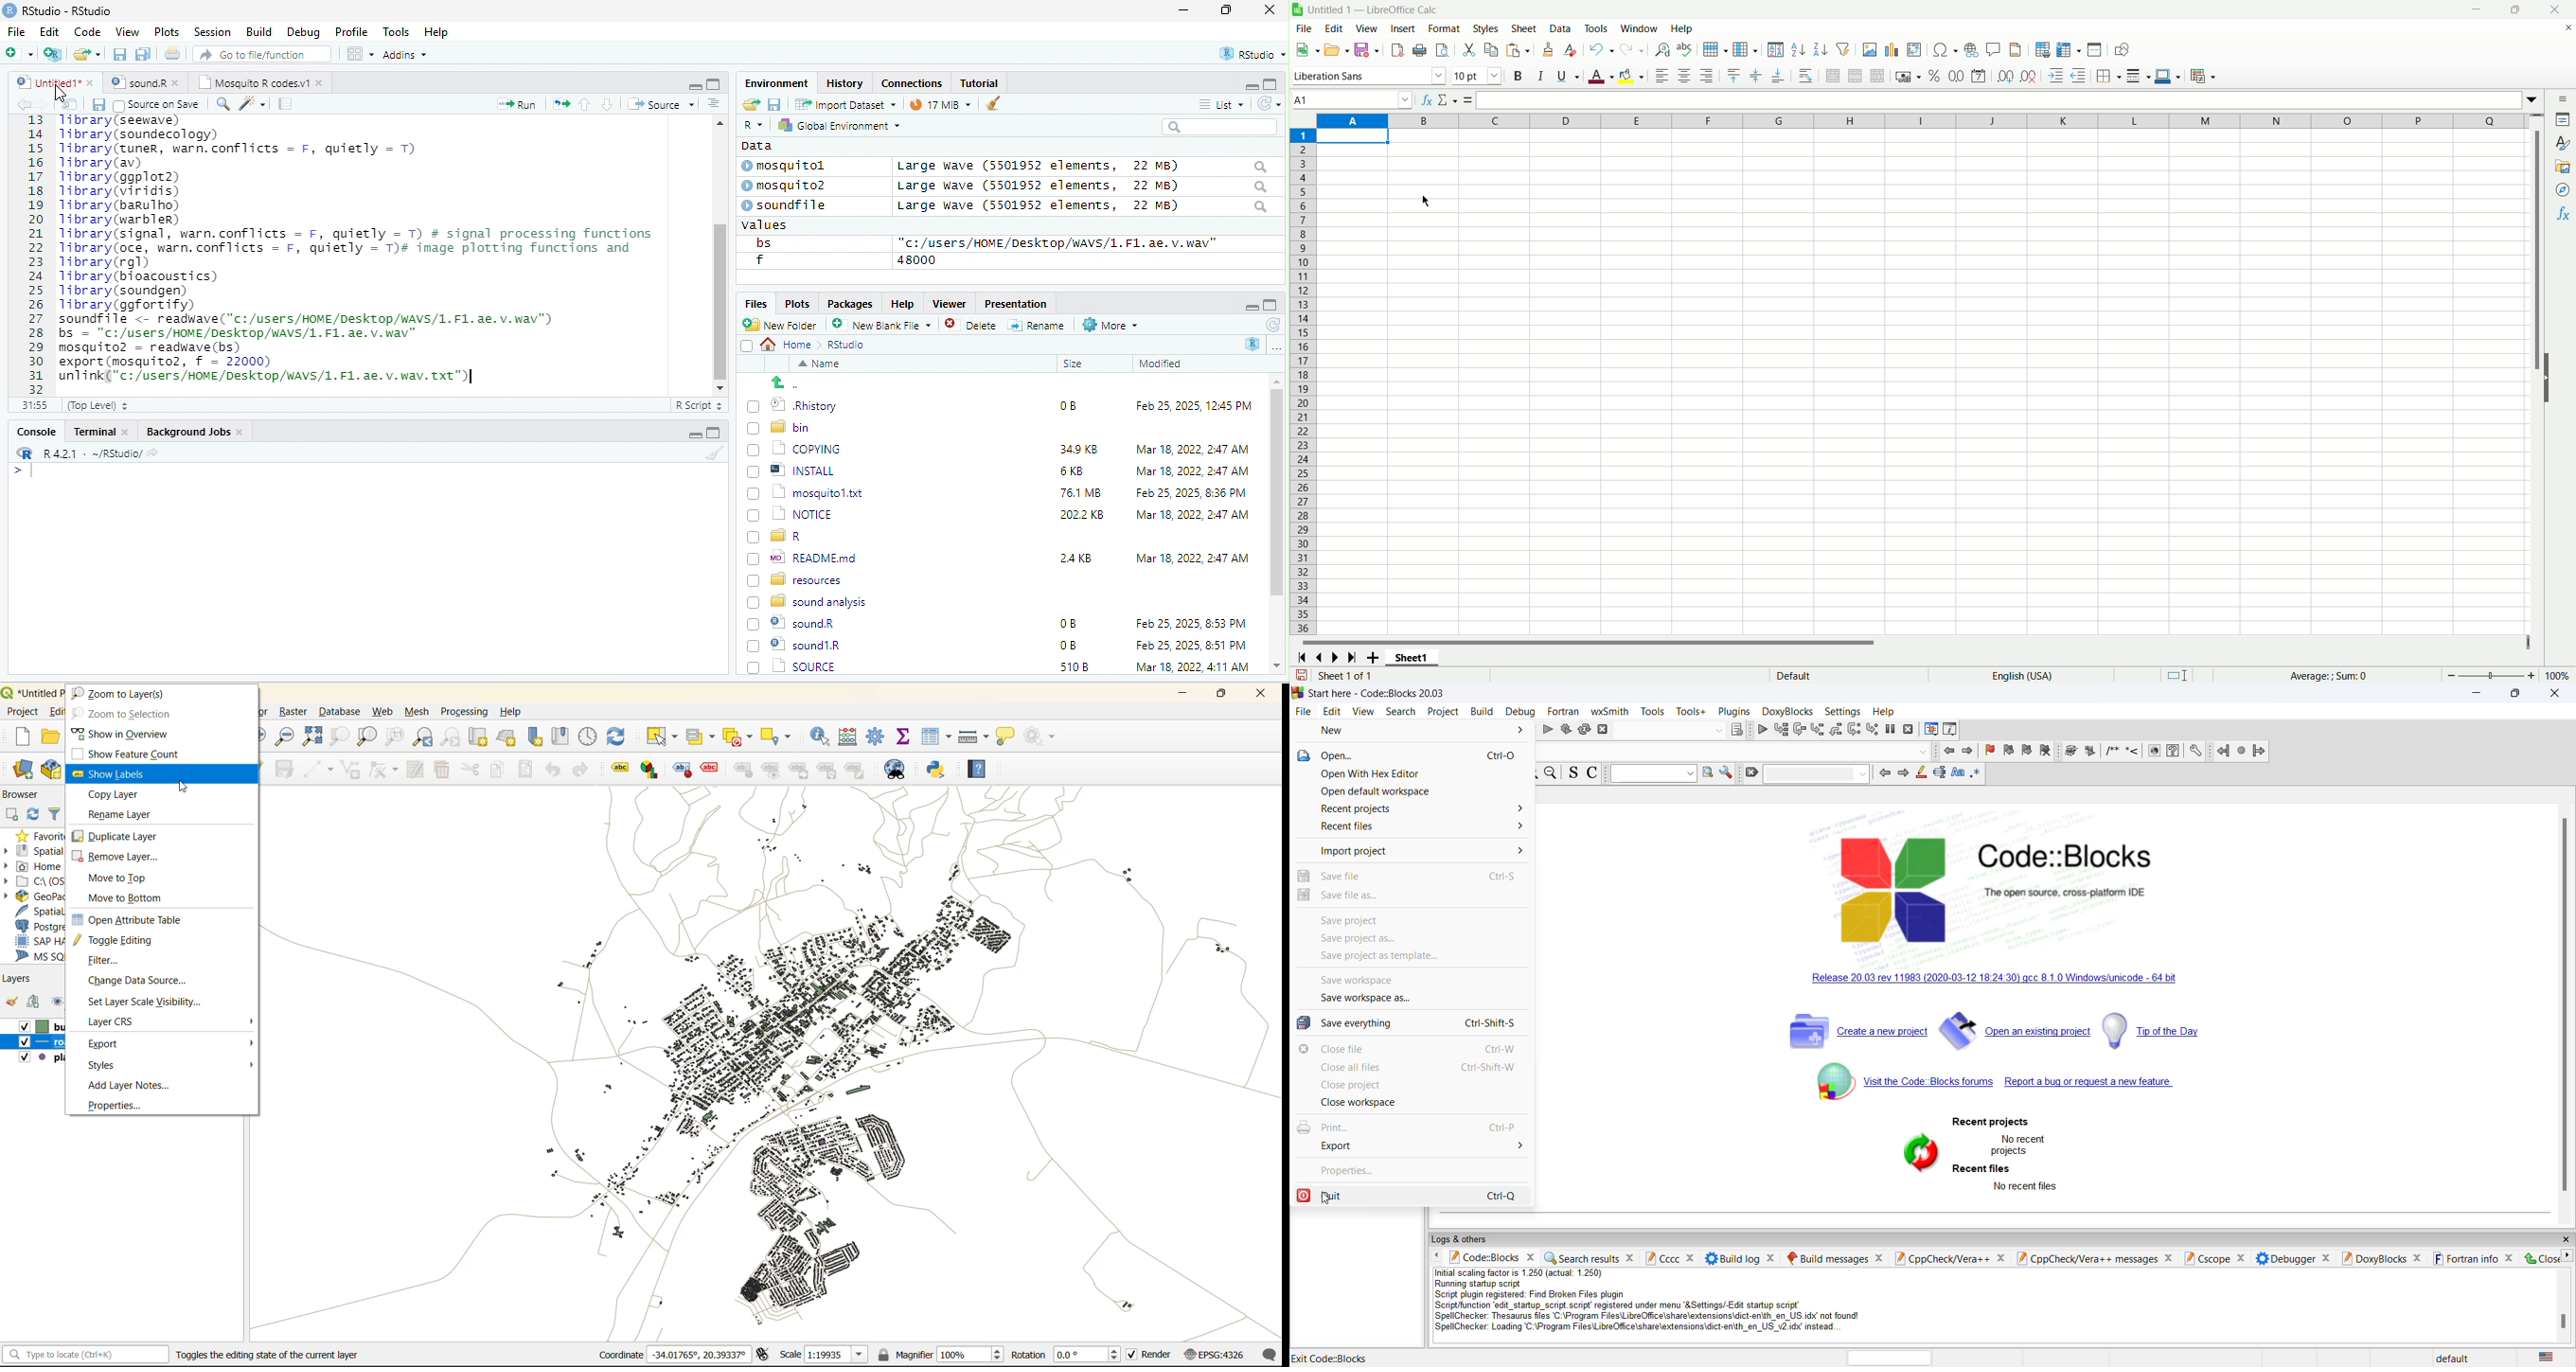  I want to click on insert comment, so click(1994, 48).